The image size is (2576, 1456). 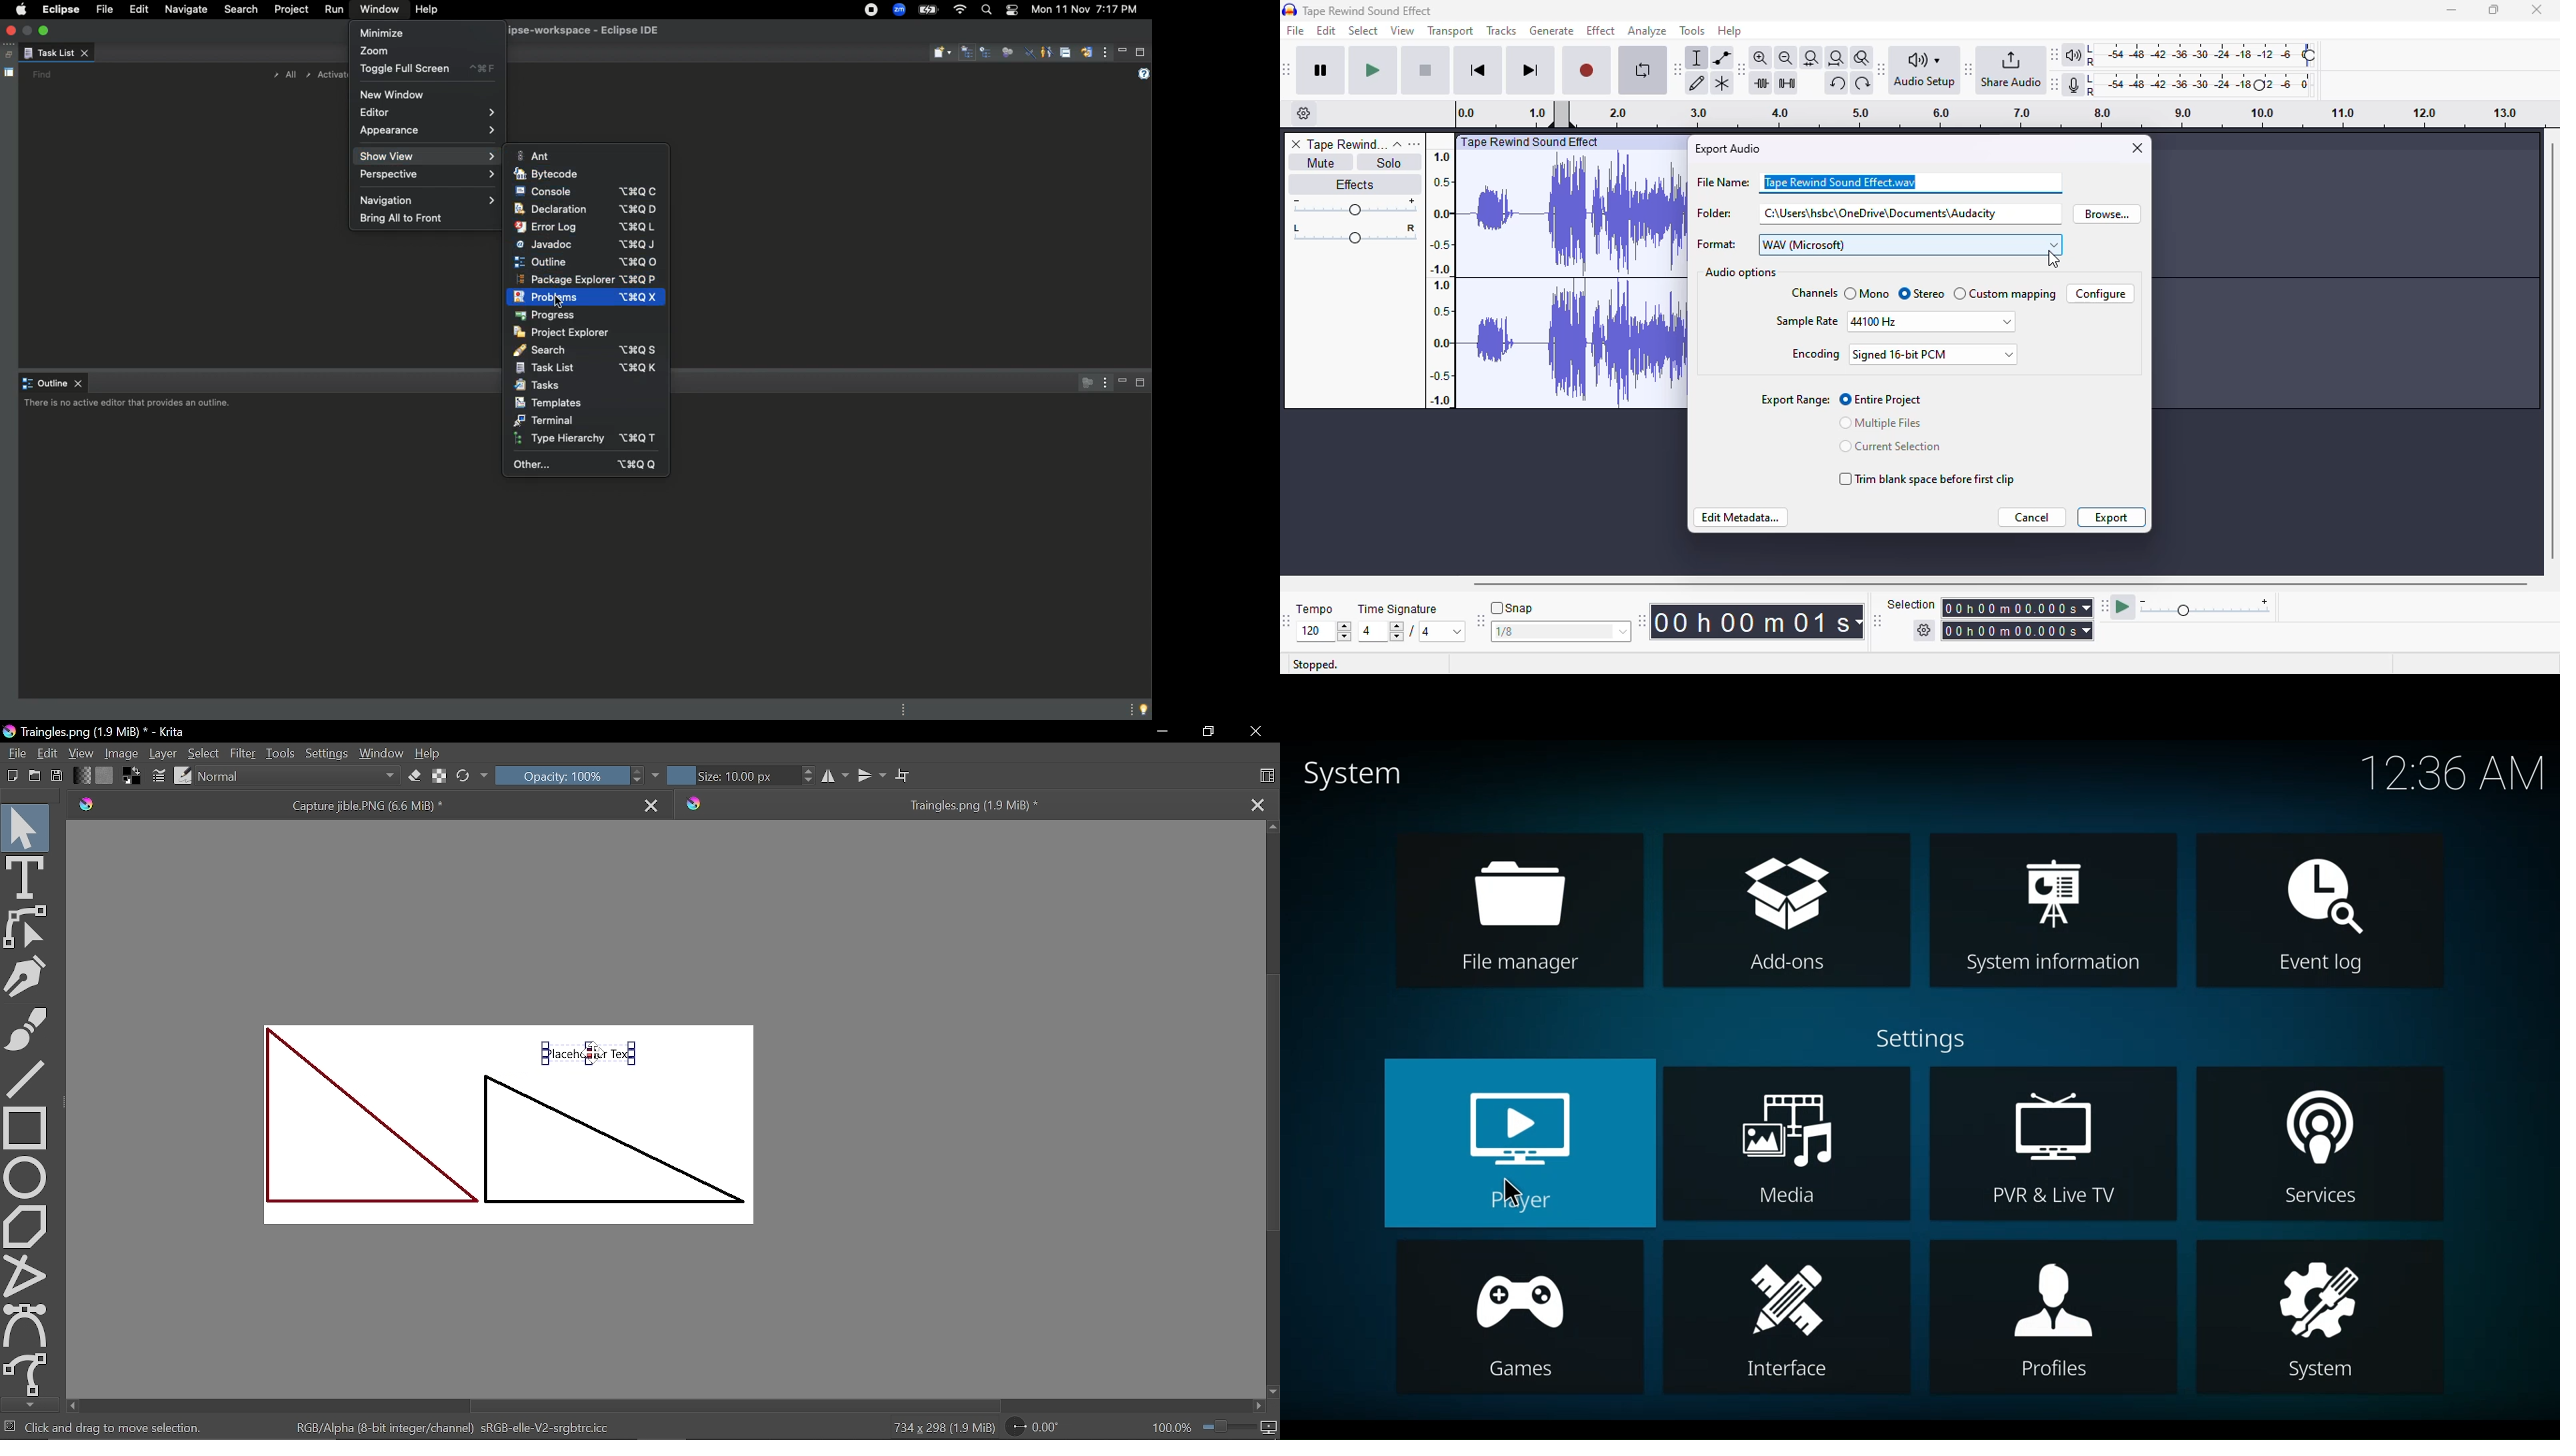 I want to click on skip to end, so click(x=1531, y=71).